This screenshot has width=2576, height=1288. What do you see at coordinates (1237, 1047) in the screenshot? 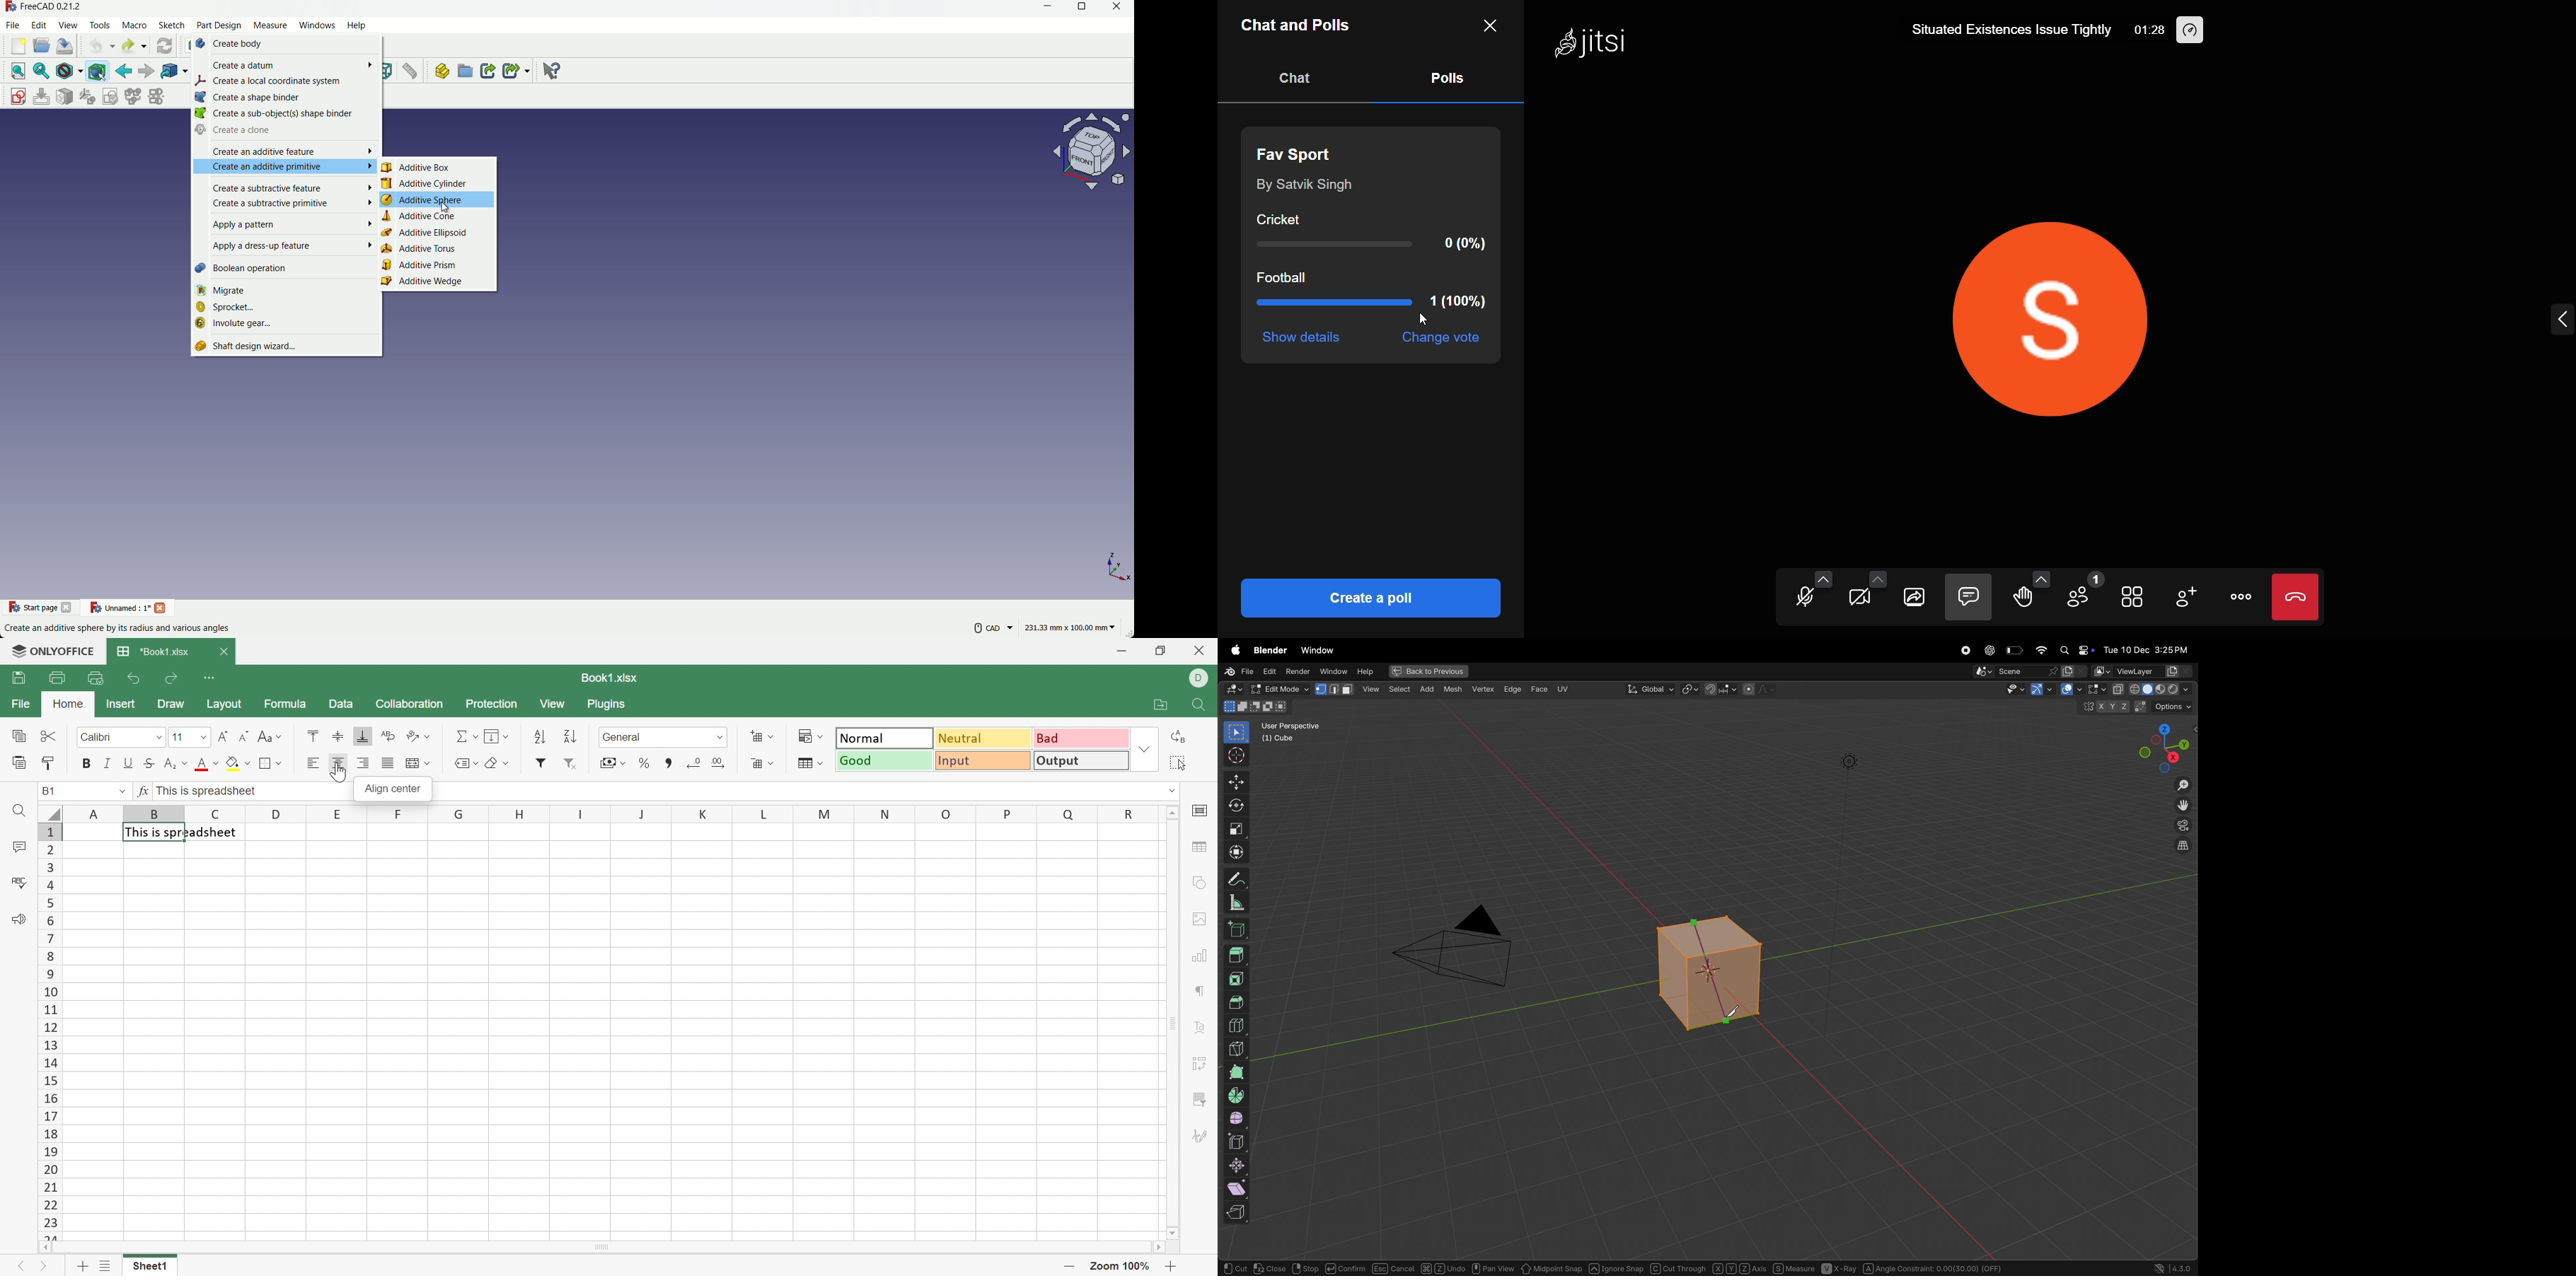
I see `knife` at bounding box center [1237, 1047].